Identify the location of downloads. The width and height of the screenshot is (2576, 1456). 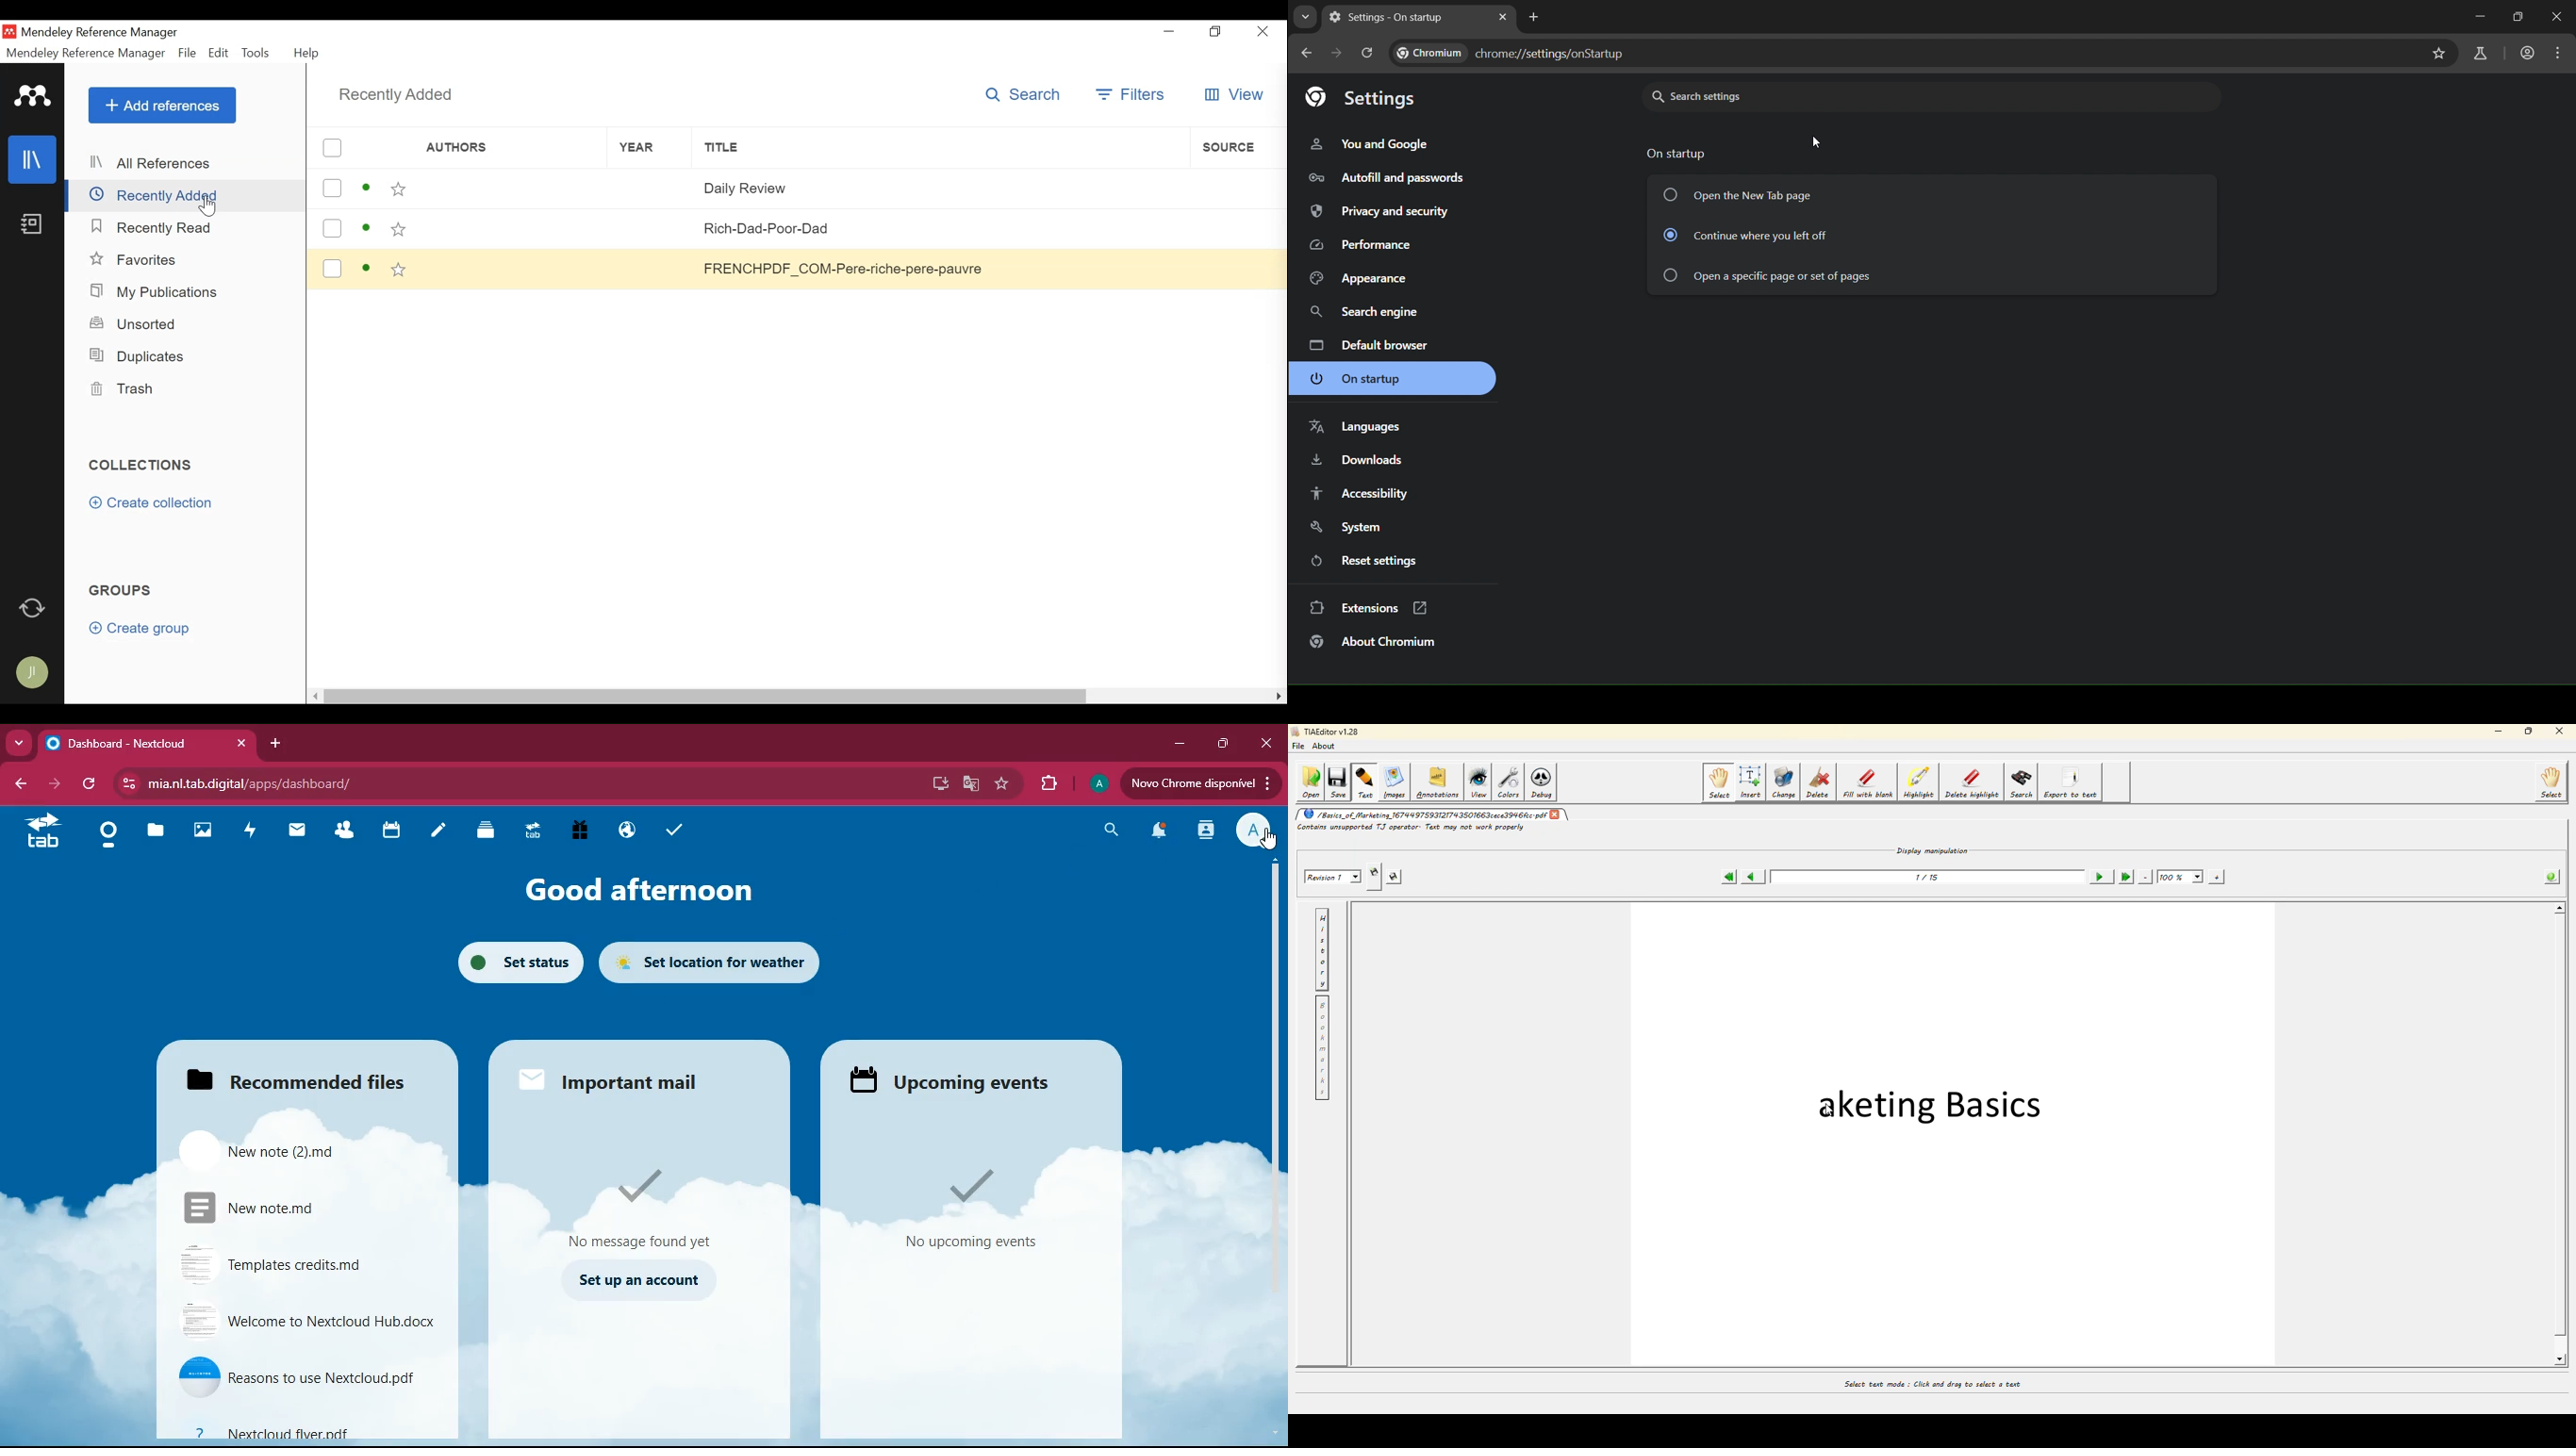
(1359, 459).